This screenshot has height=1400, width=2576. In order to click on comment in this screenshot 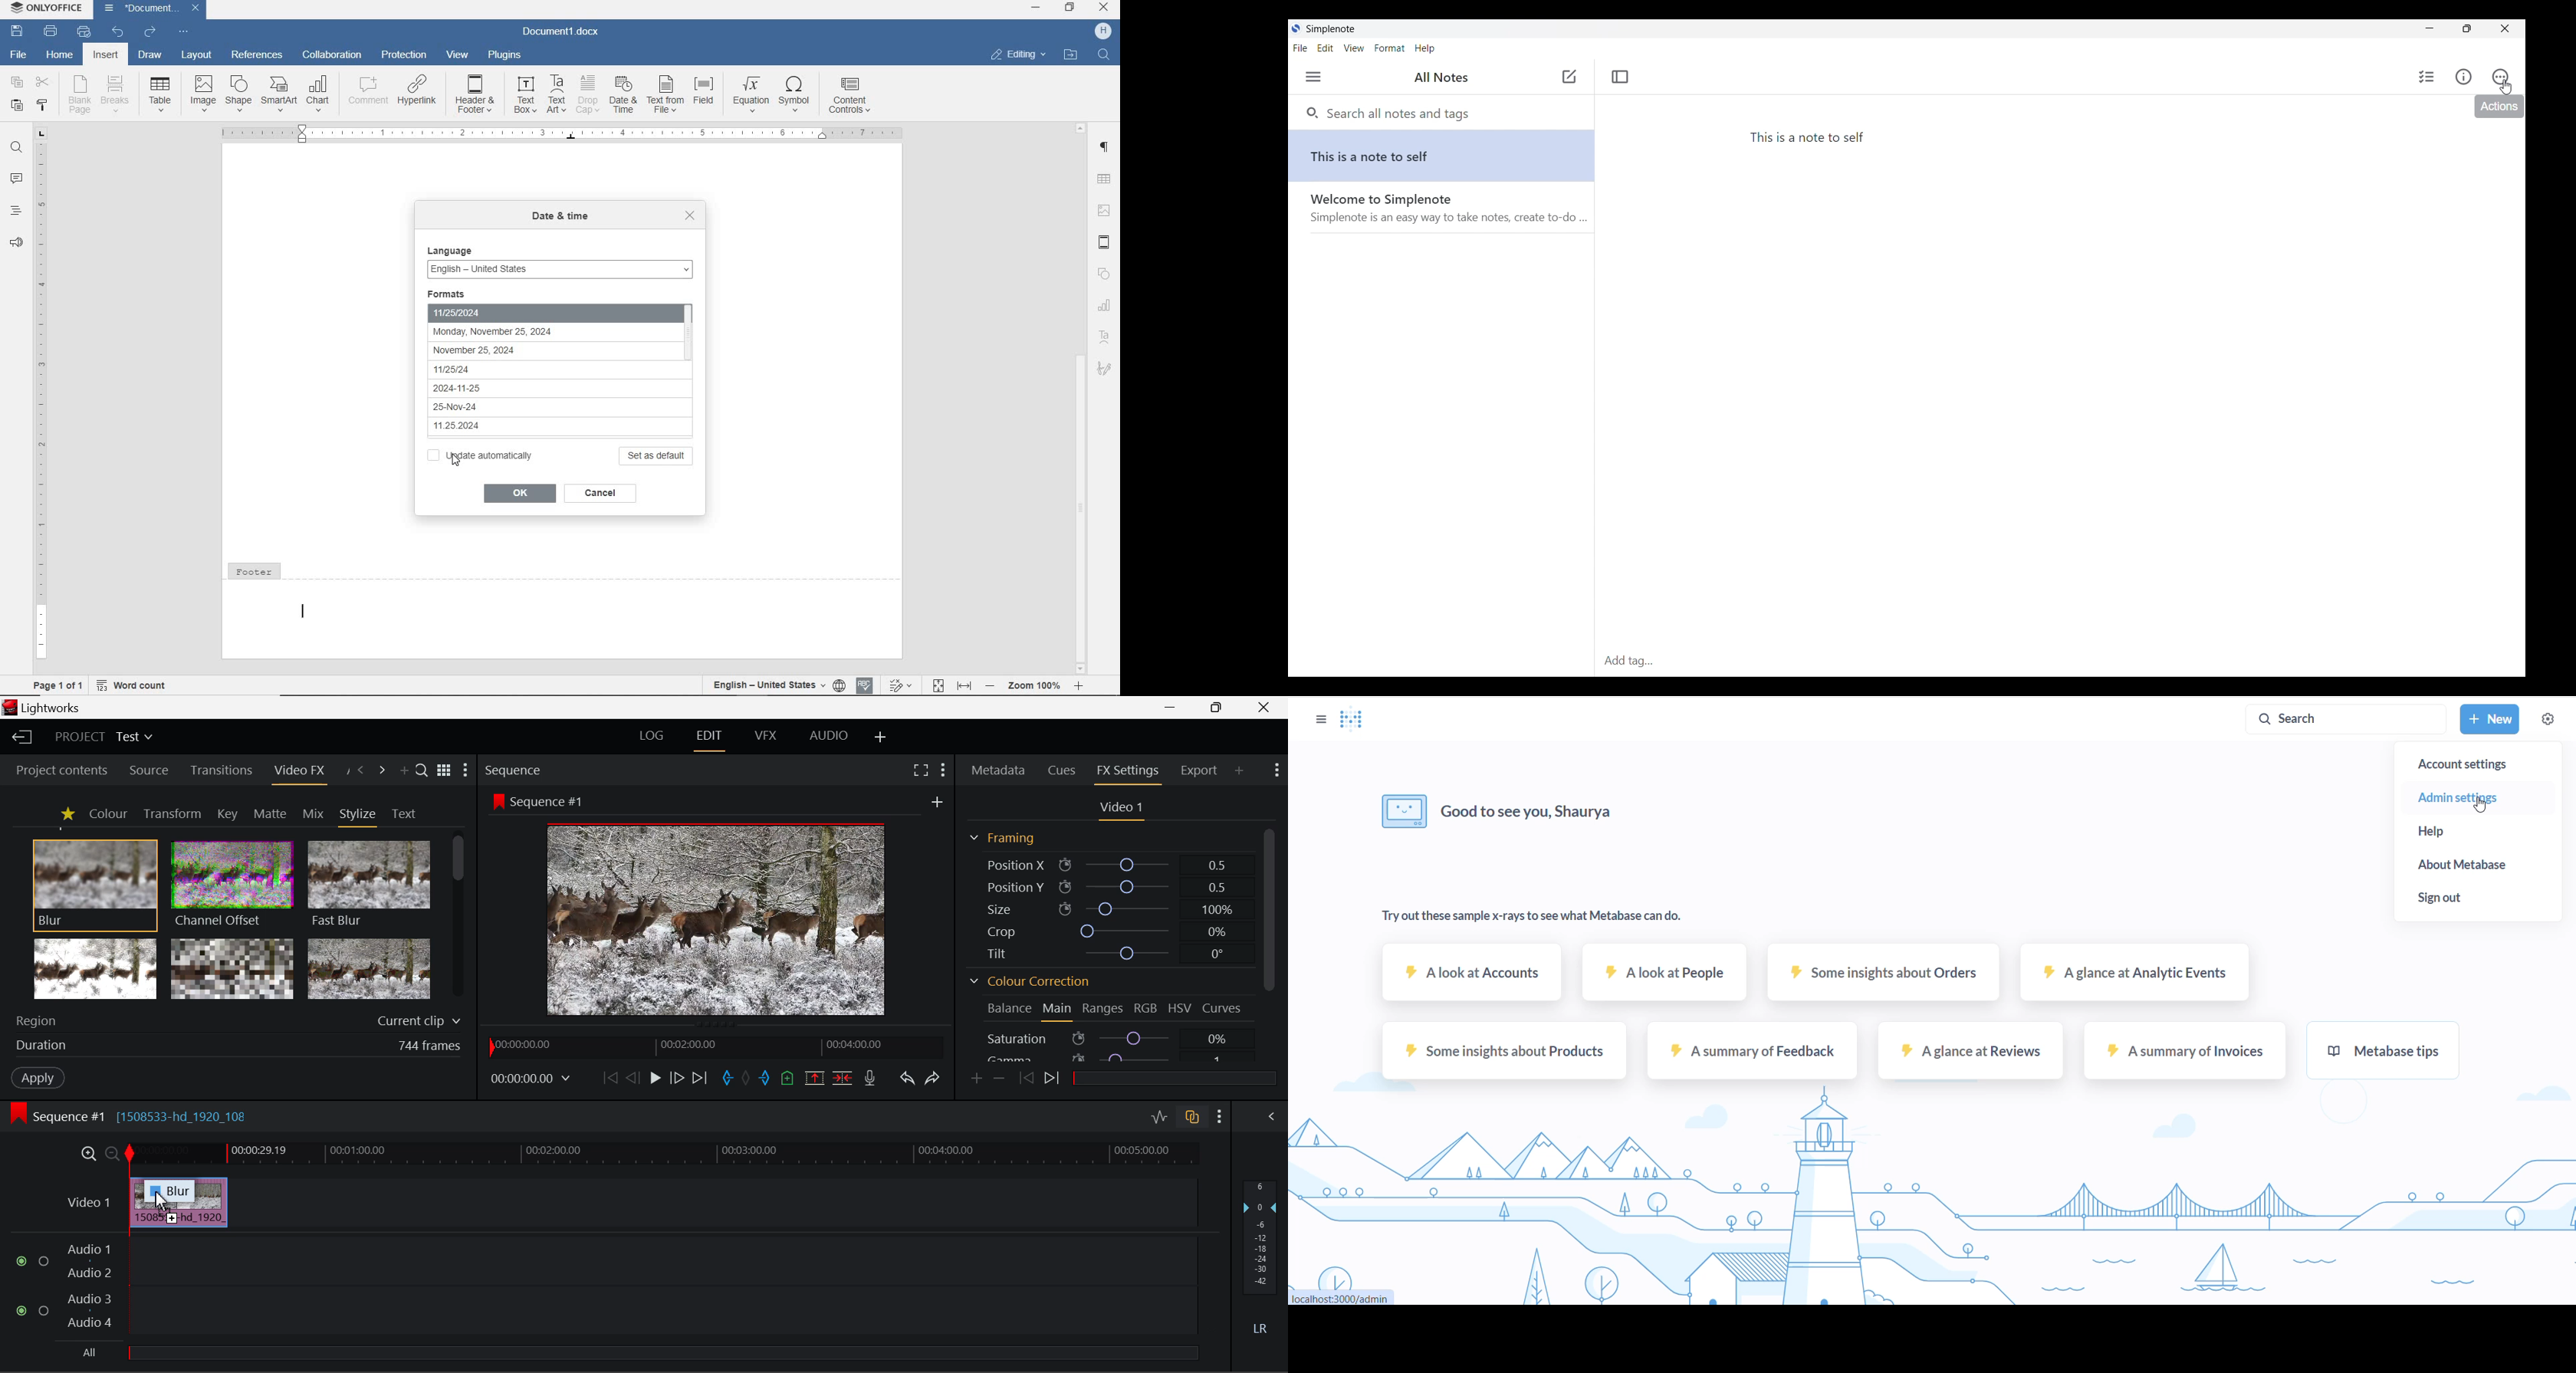, I will do `click(367, 91)`.